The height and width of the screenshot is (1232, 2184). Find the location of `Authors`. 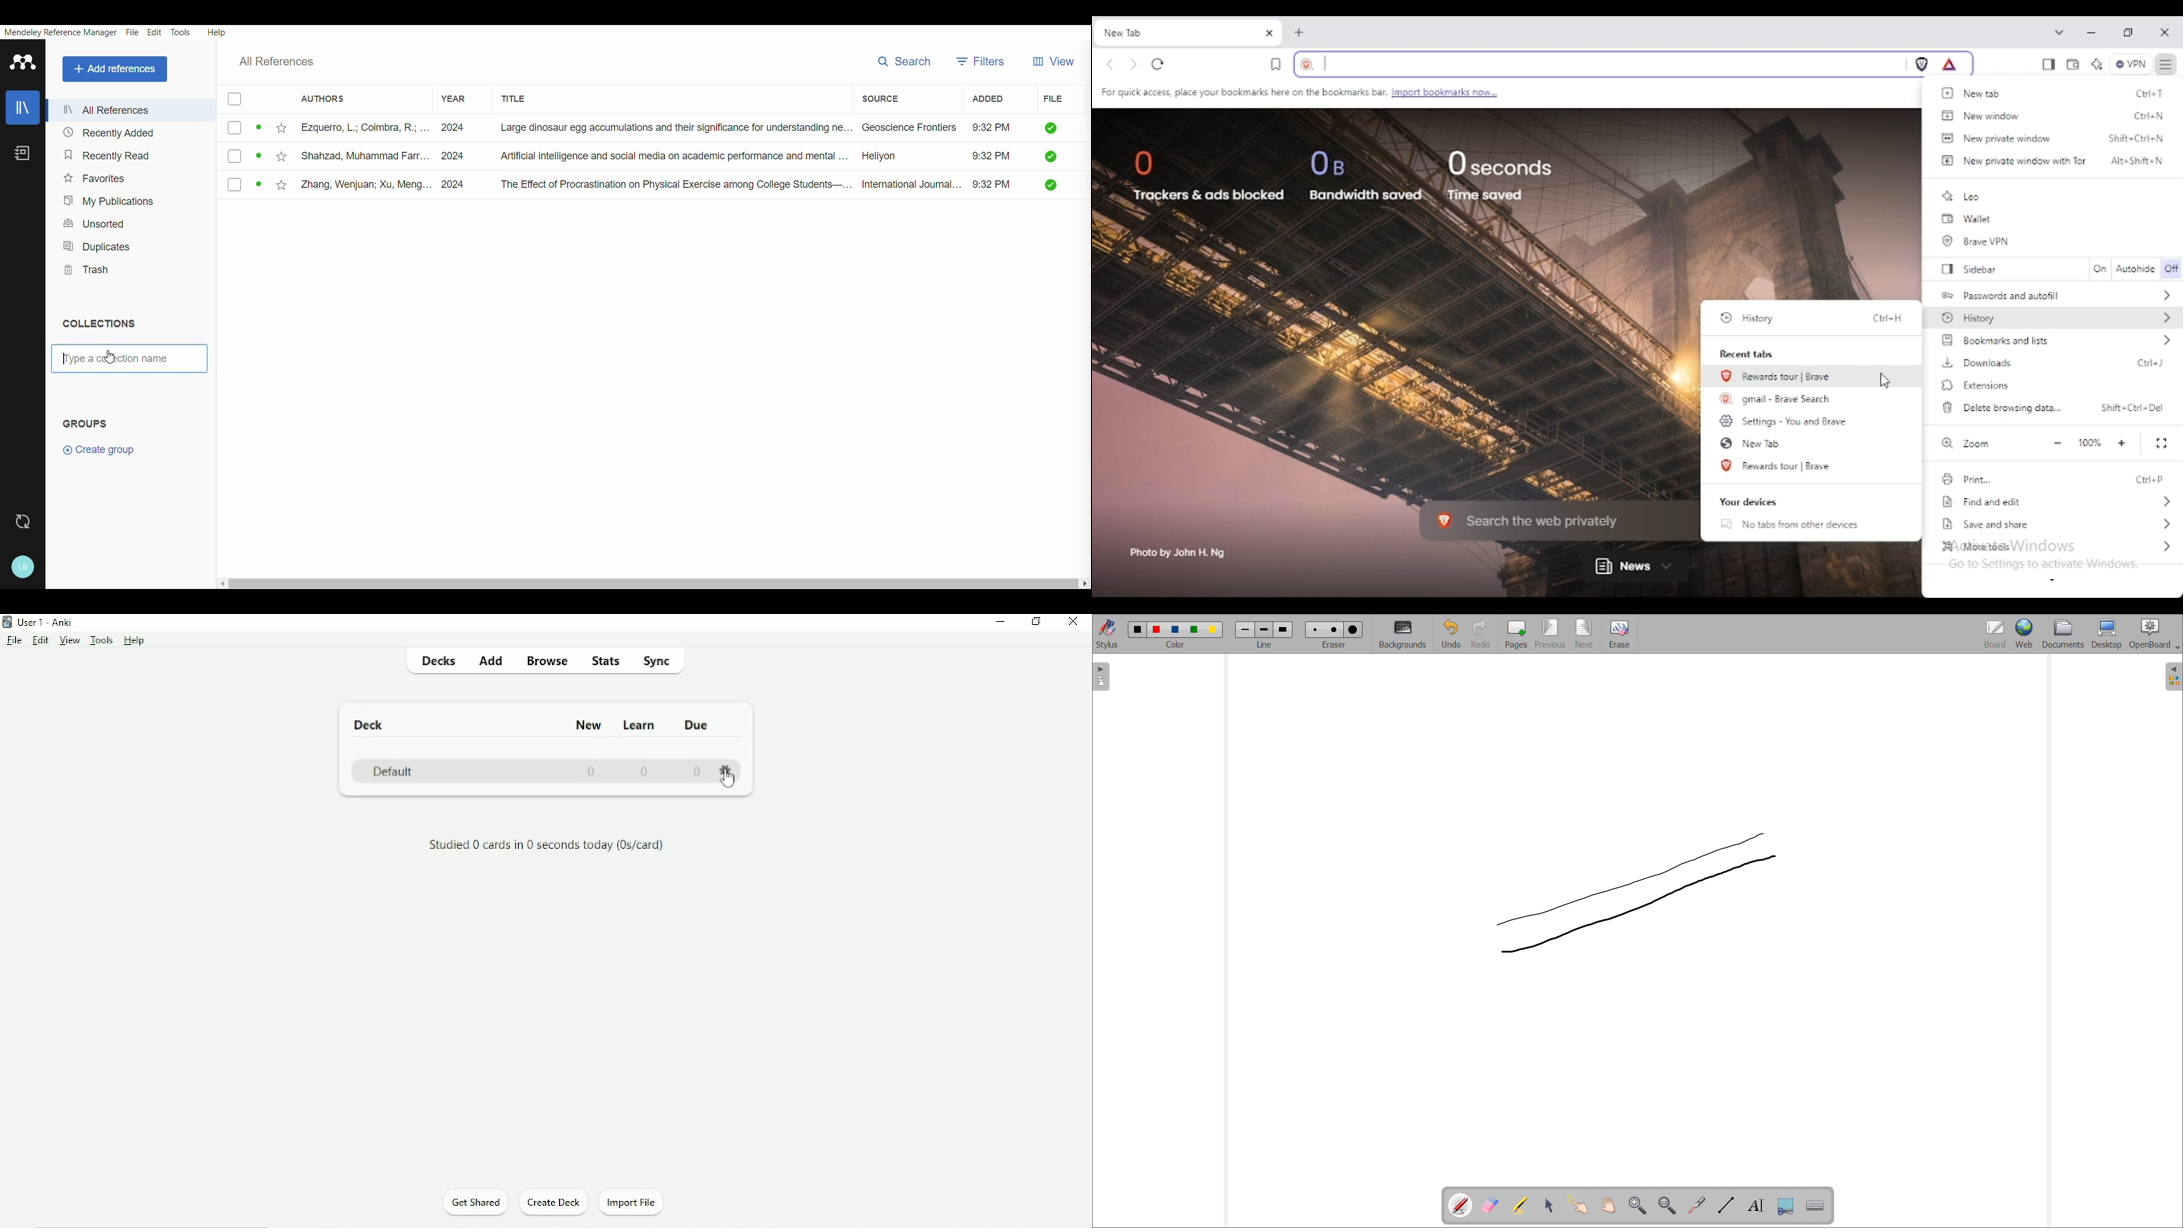

Authors is located at coordinates (323, 98).